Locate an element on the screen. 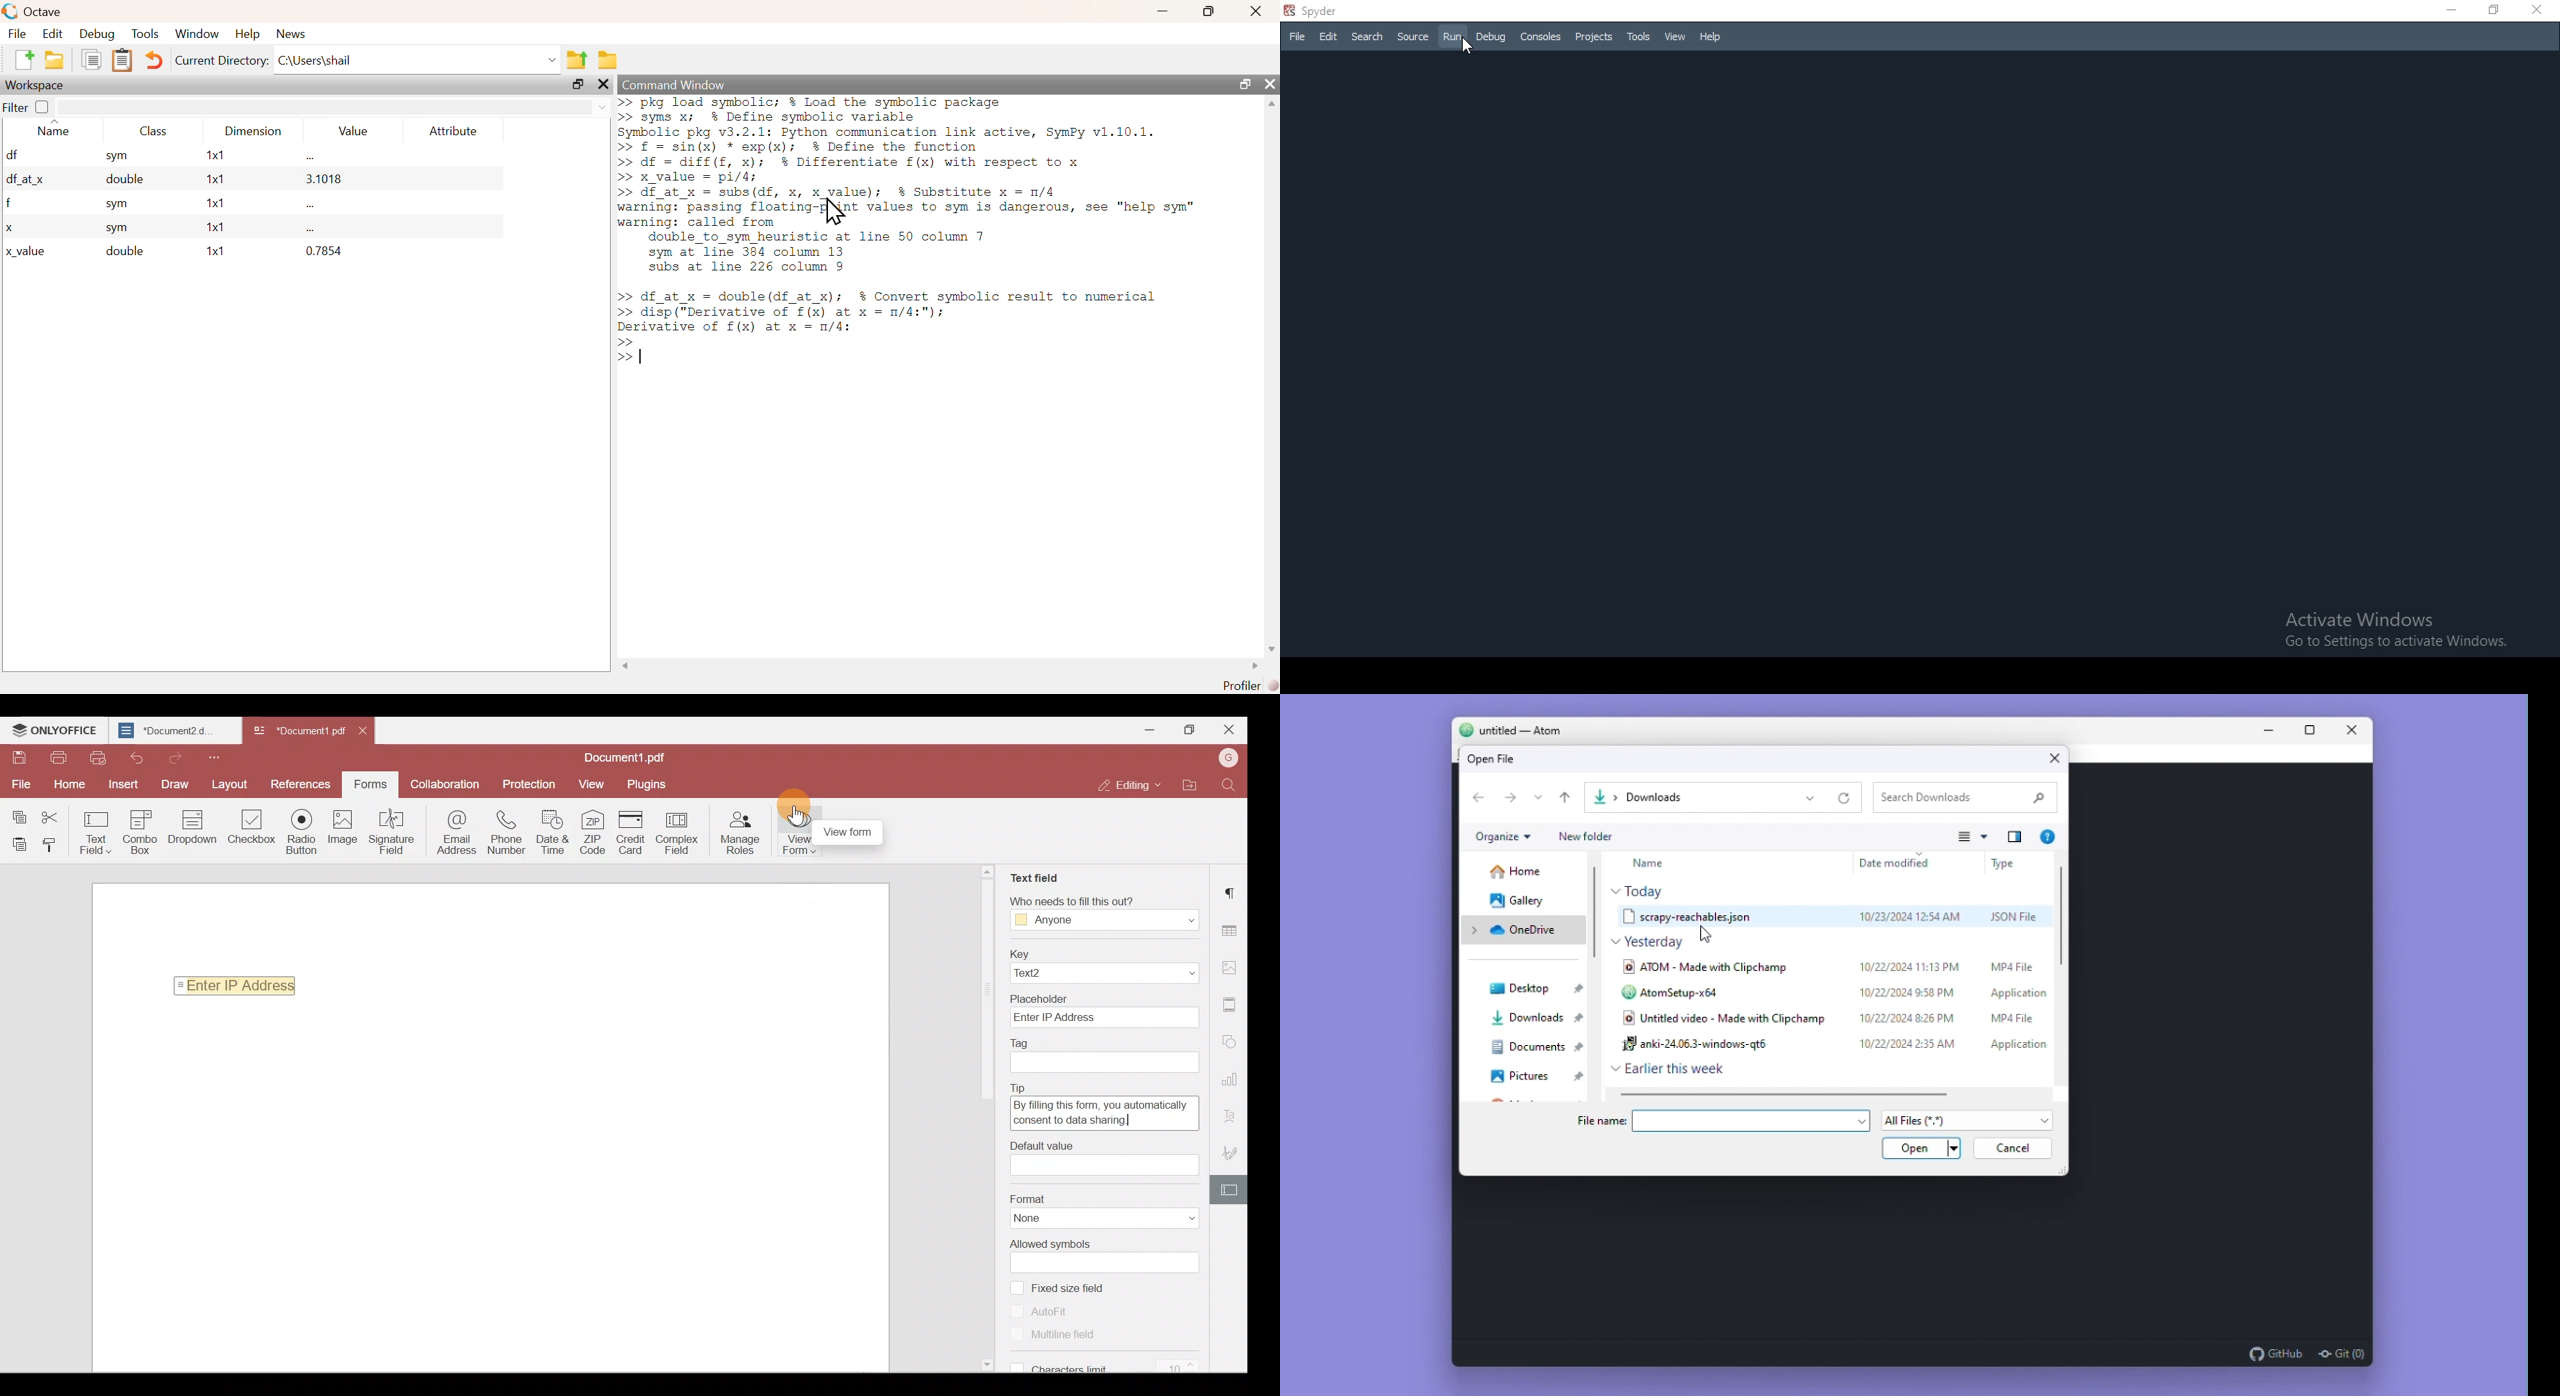  Consoles is located at coordinates (1540, 37).